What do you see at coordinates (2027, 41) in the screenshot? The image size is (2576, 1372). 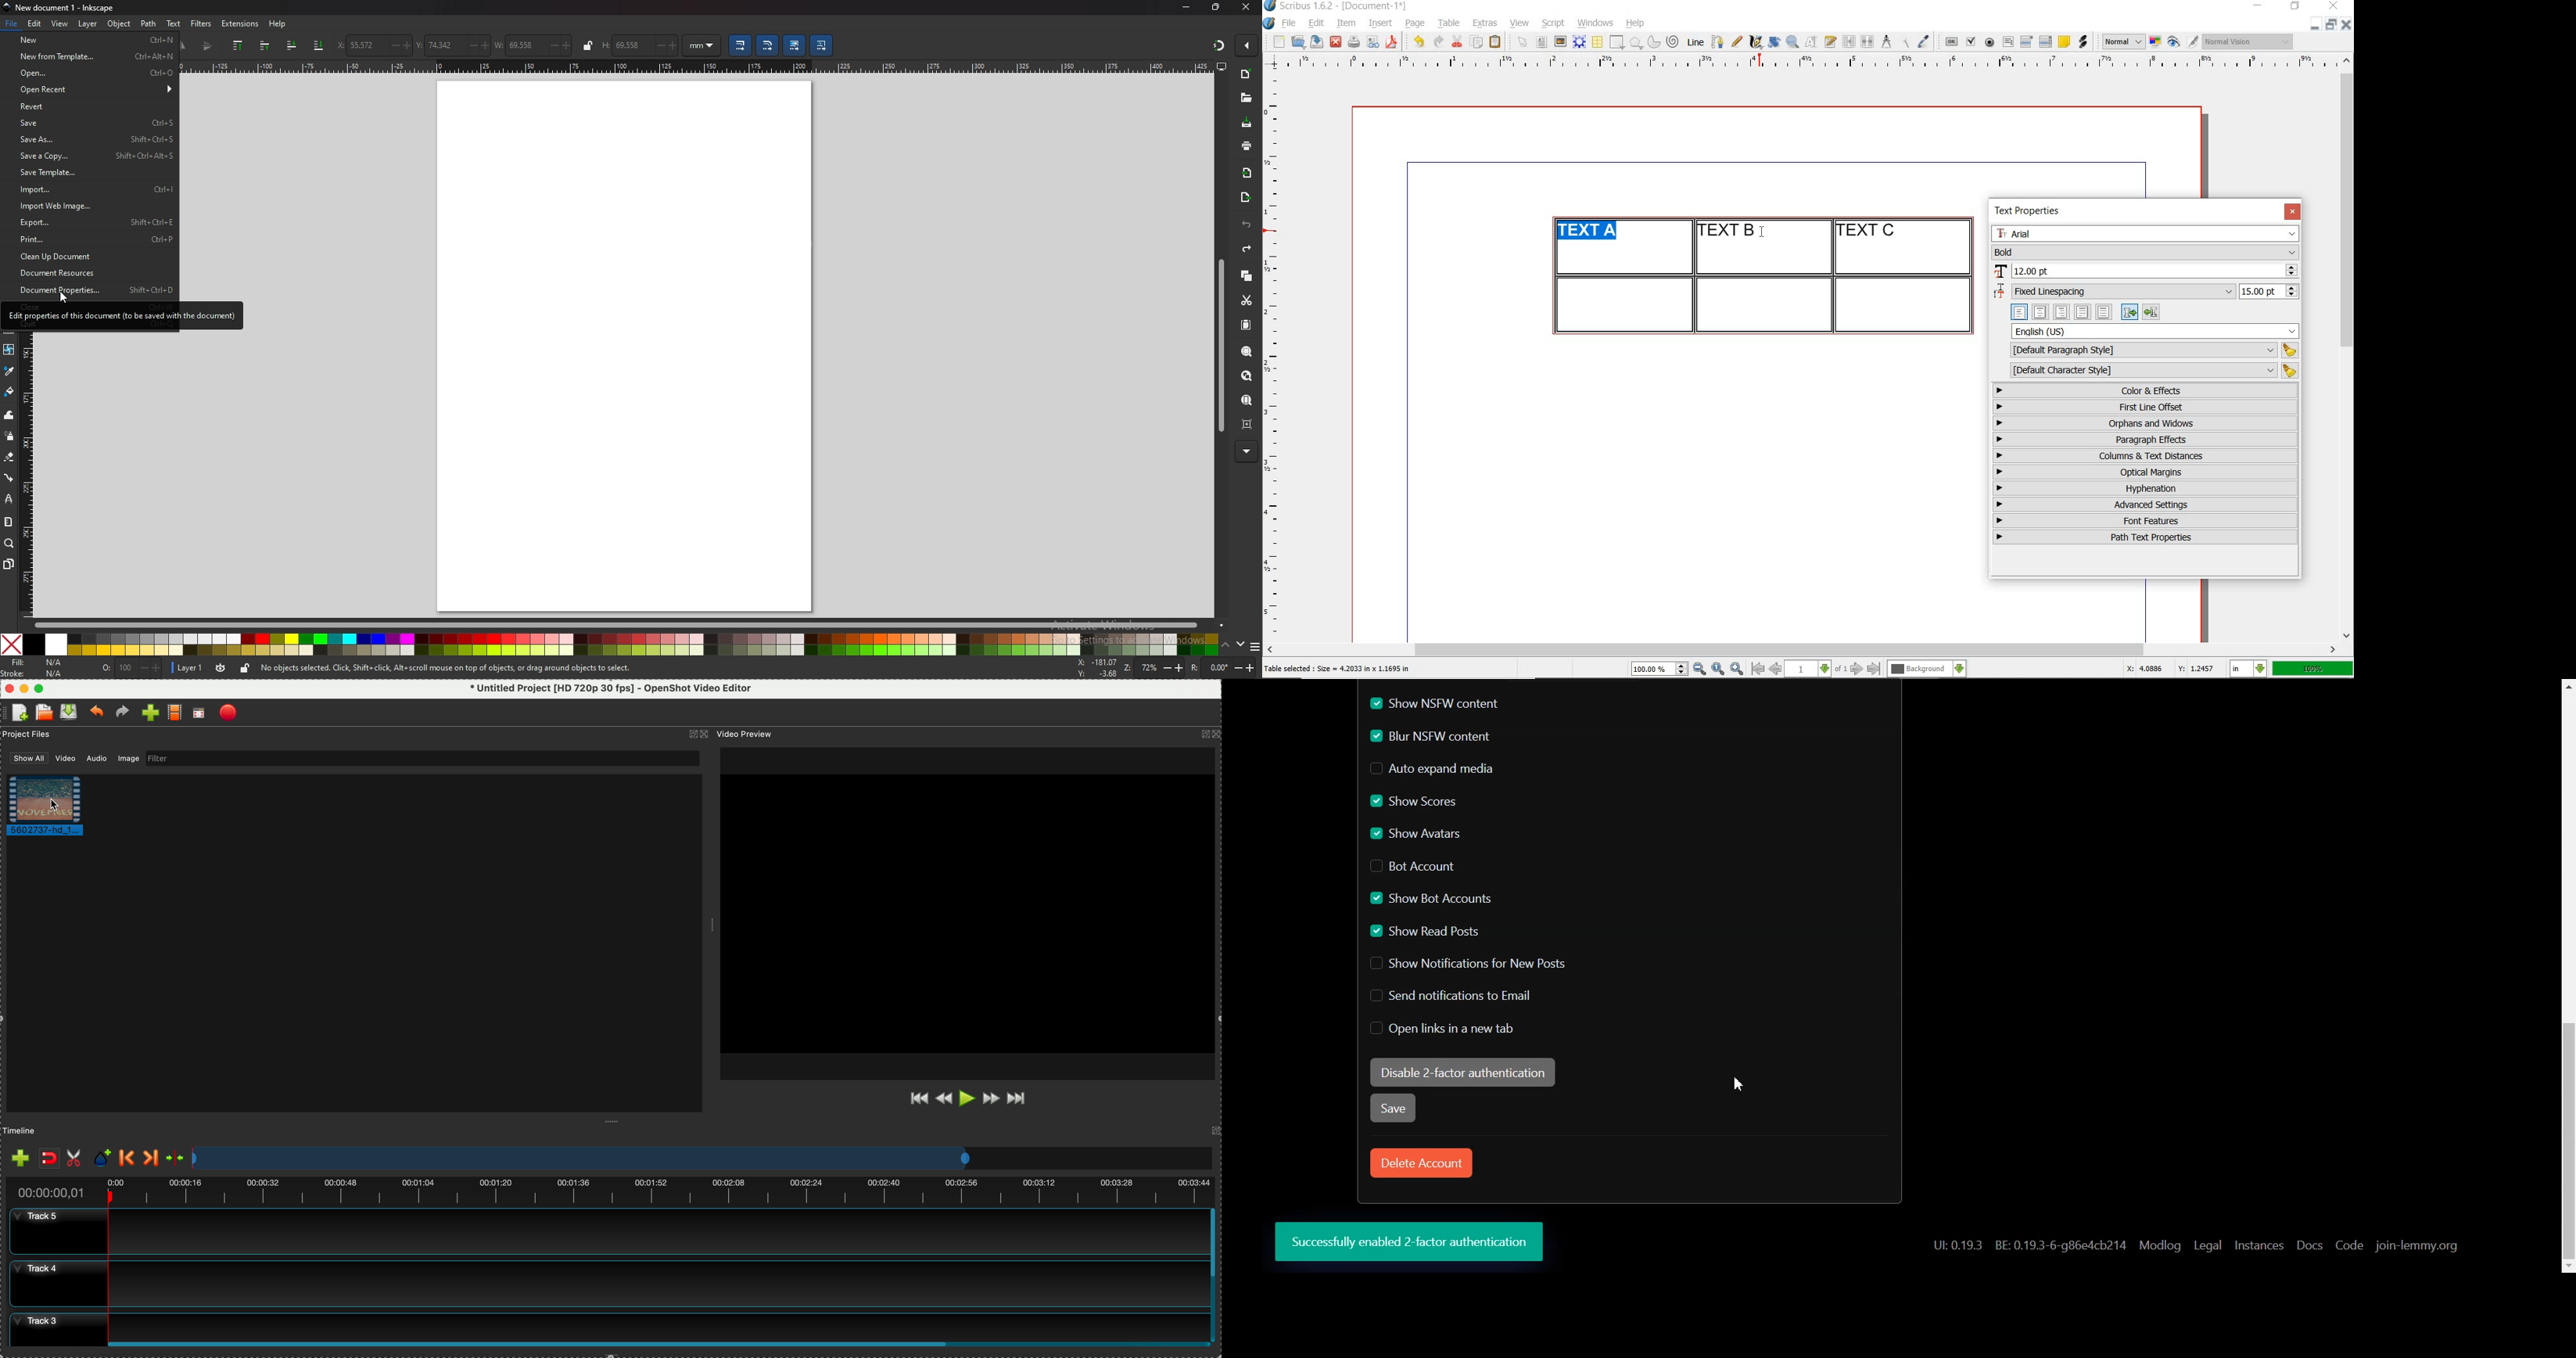 I see `pdf combo box` at bounding box center [2027, 41].